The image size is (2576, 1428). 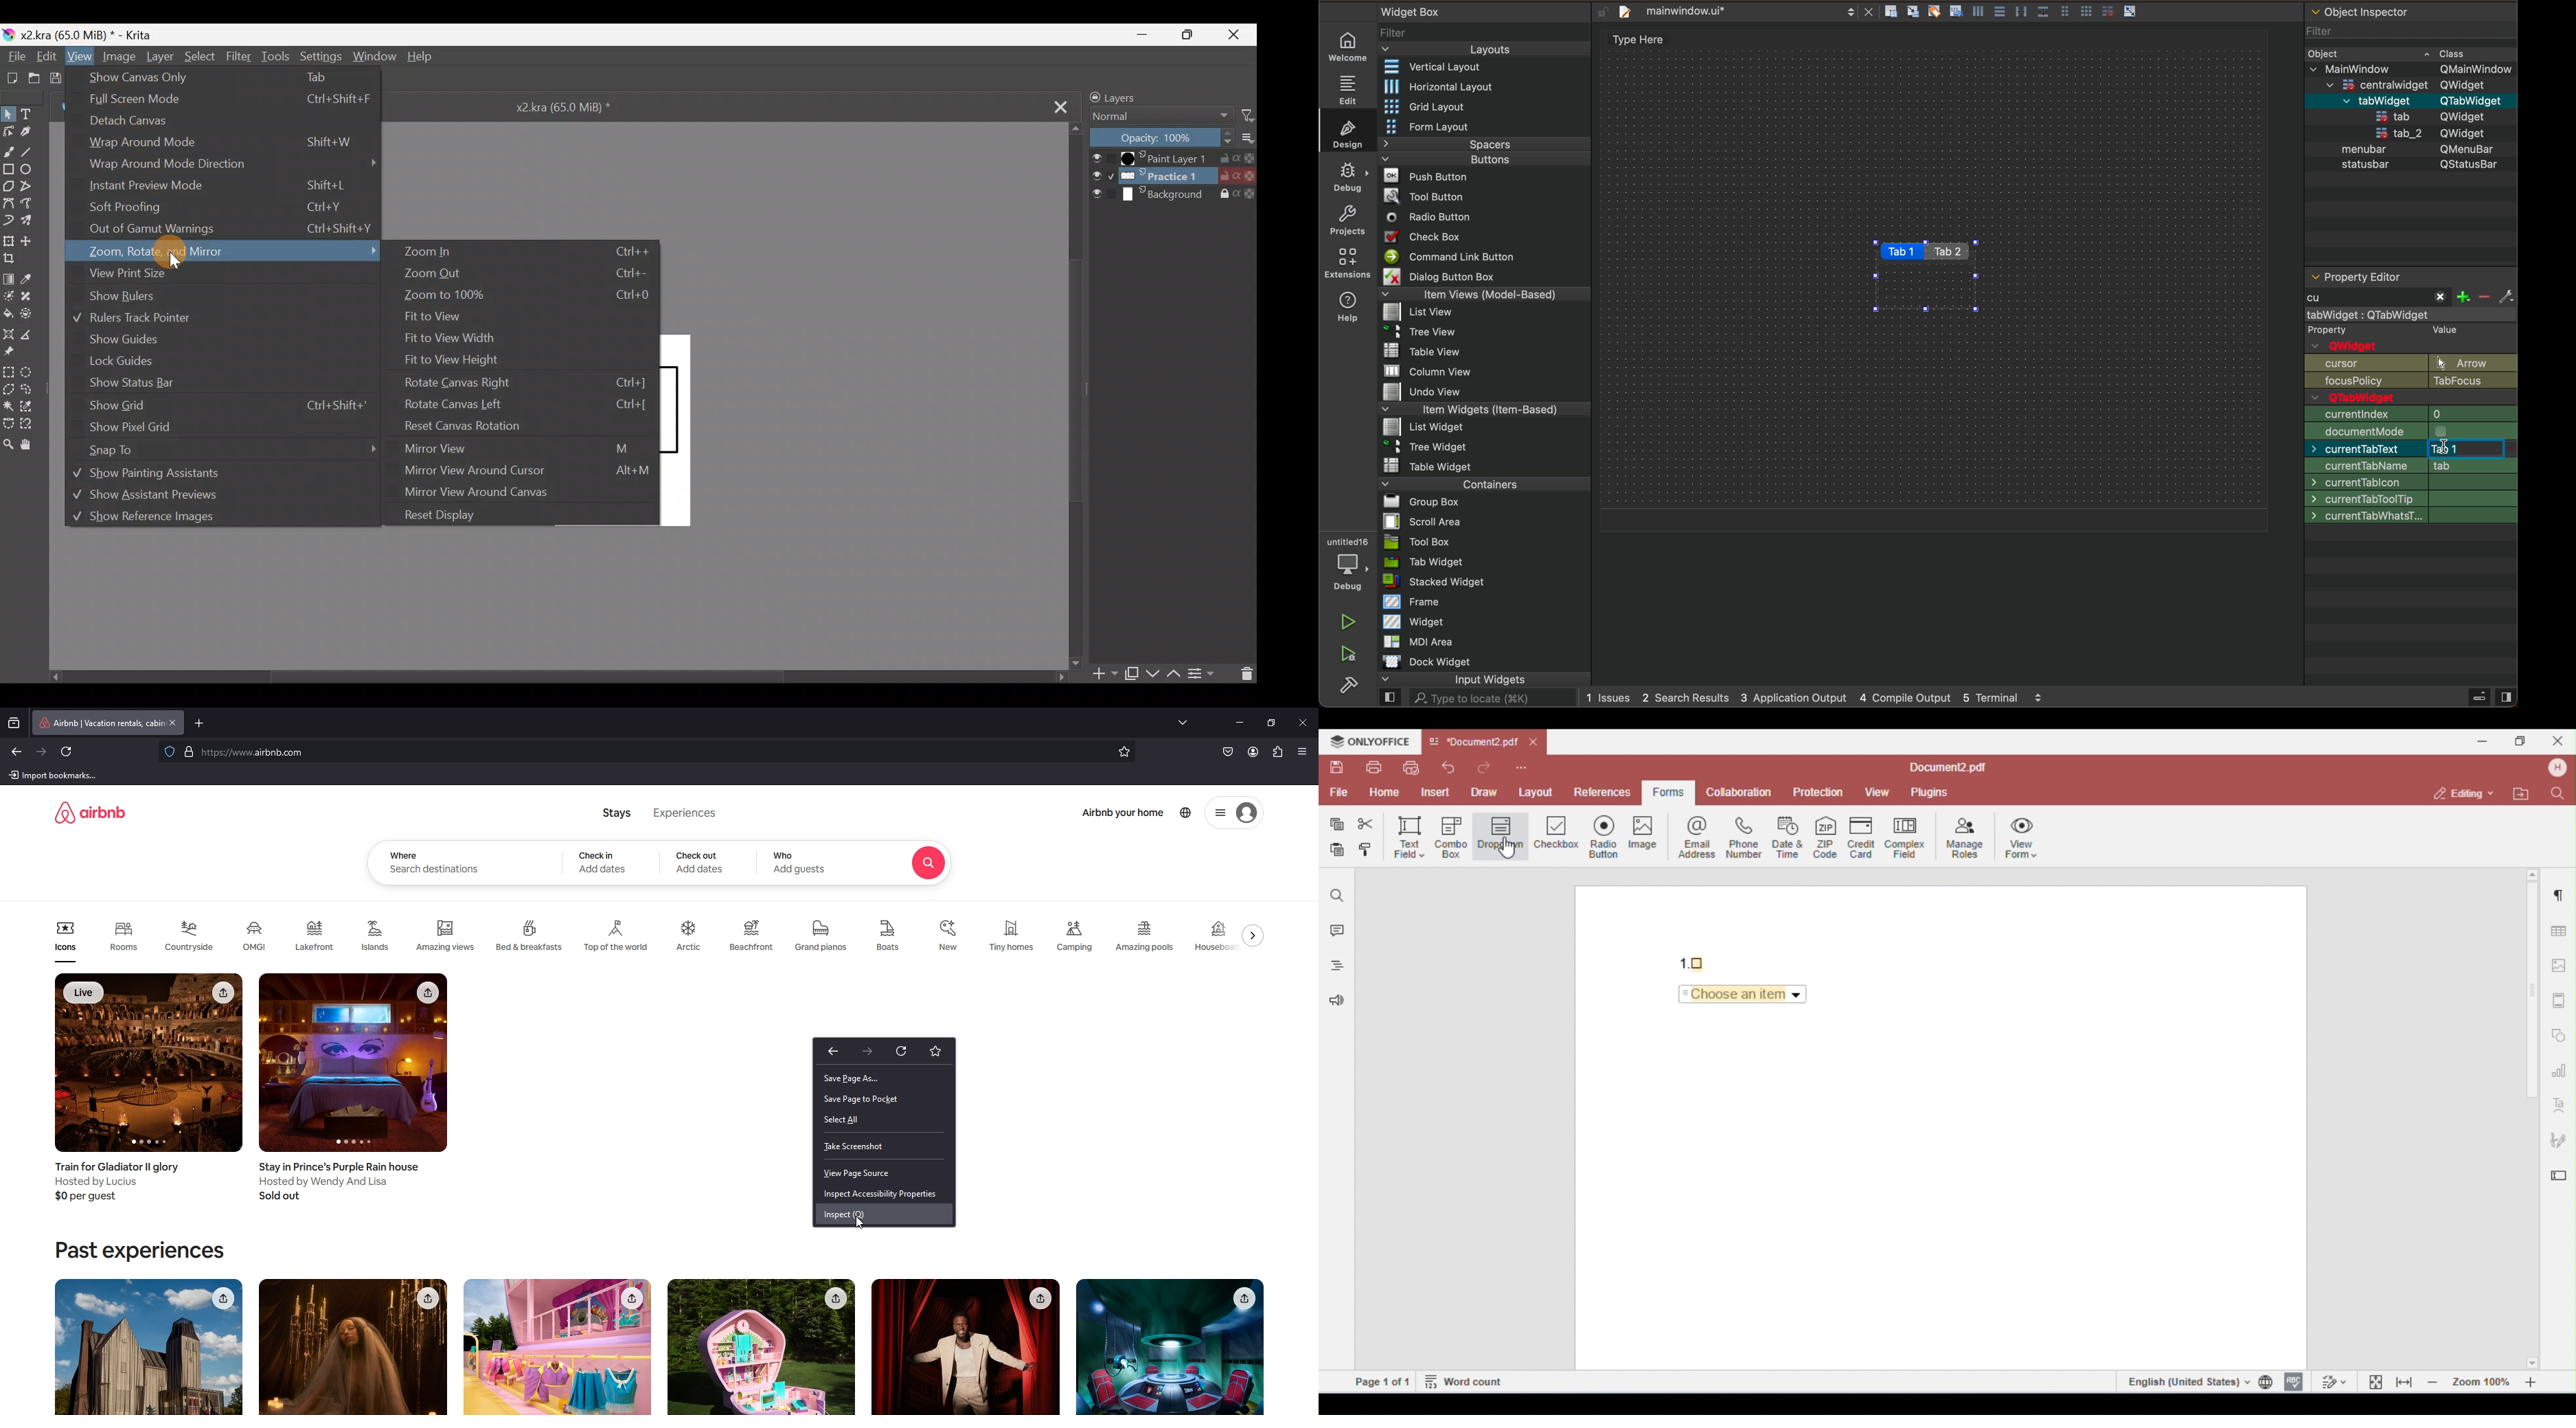 I want to click on Freehand path tool, so click(x=33, y=203).